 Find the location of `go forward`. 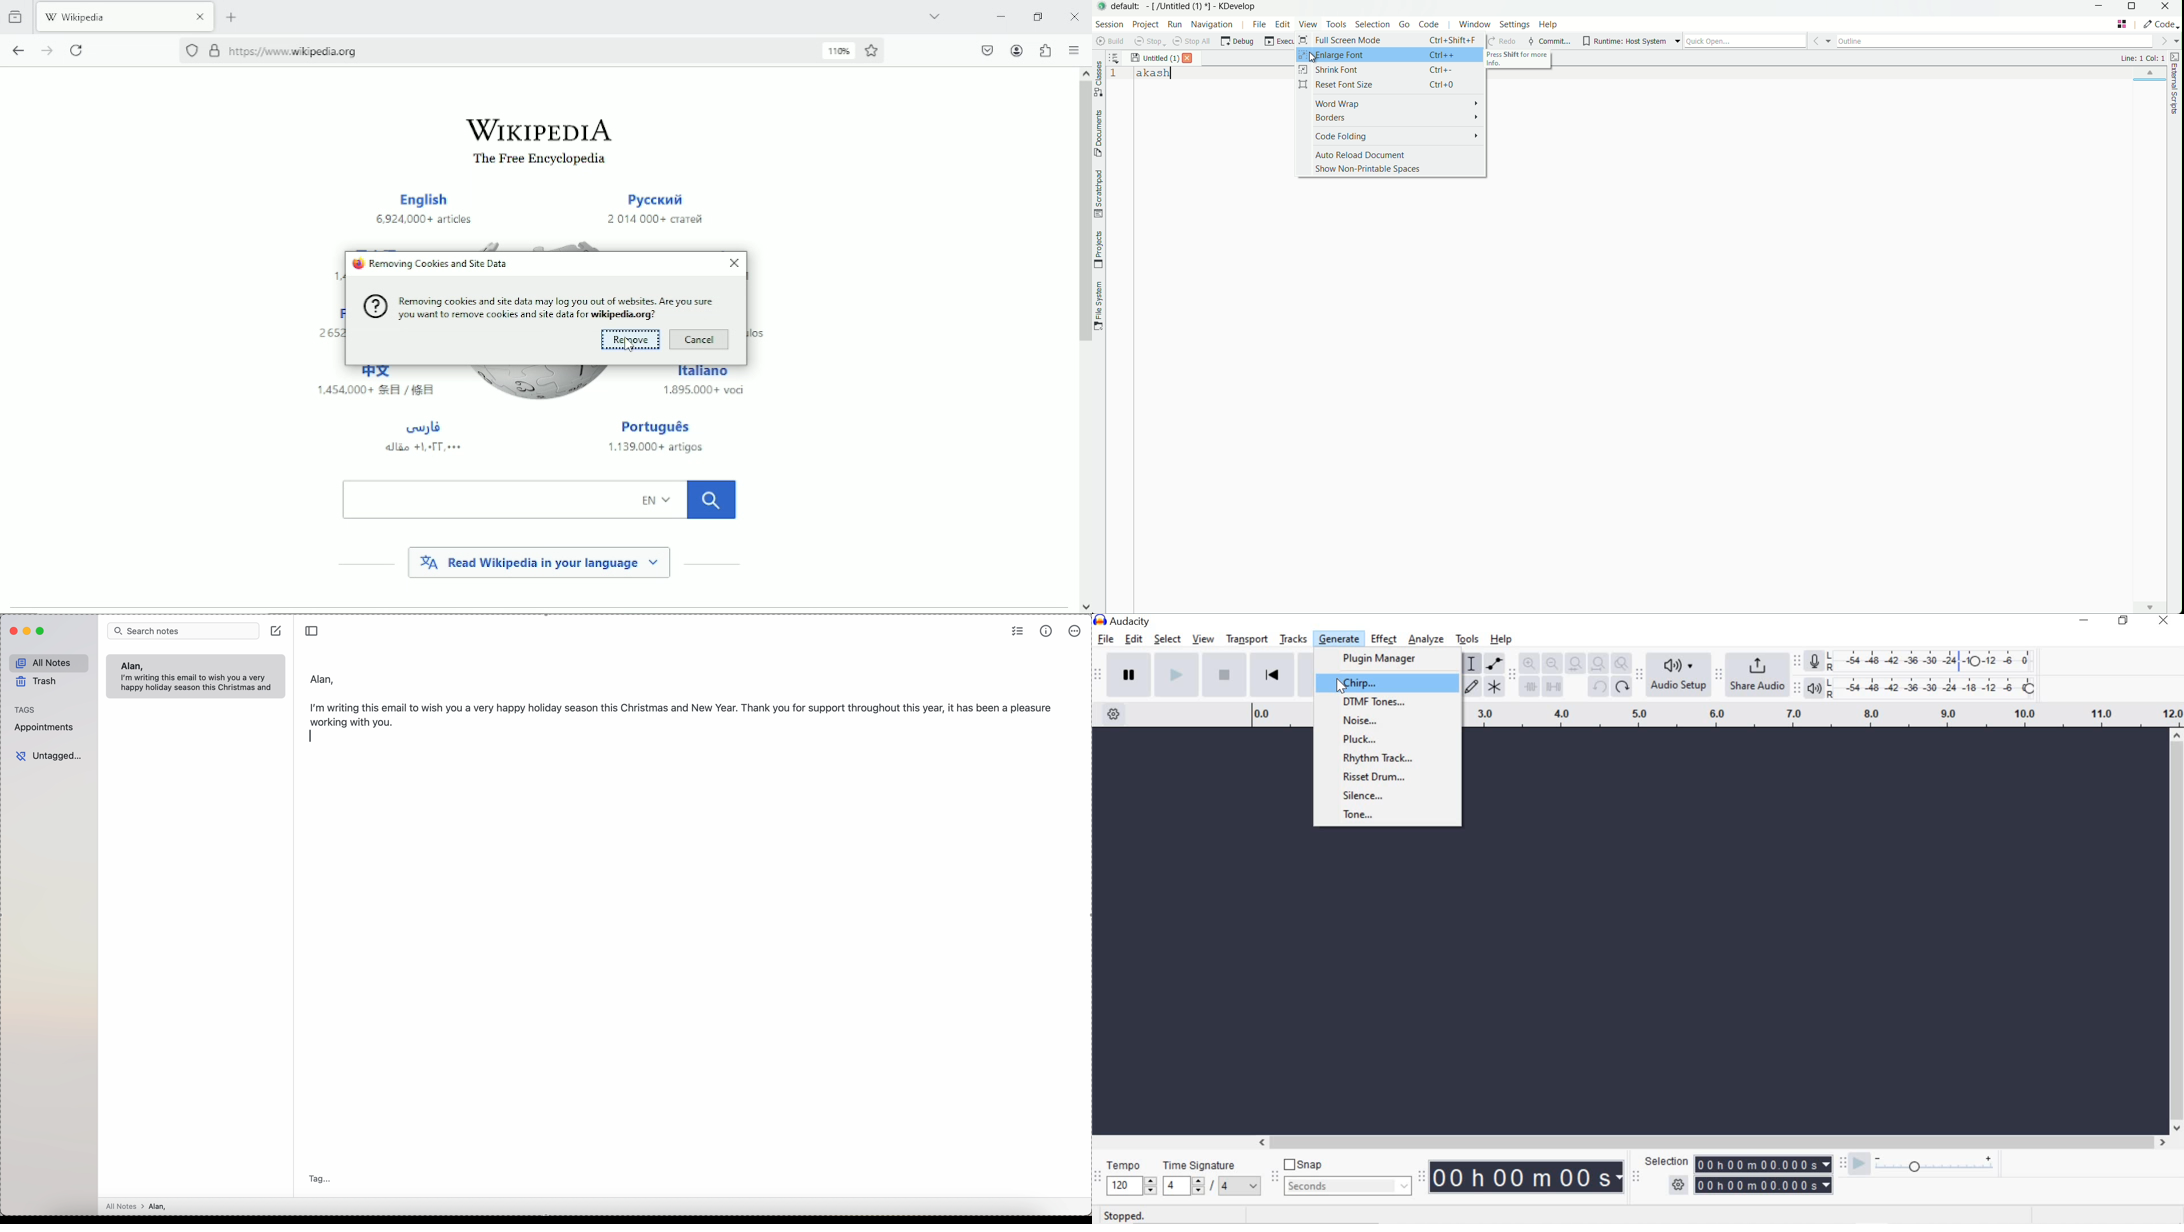

go forward is located at coordinates (48, 50).